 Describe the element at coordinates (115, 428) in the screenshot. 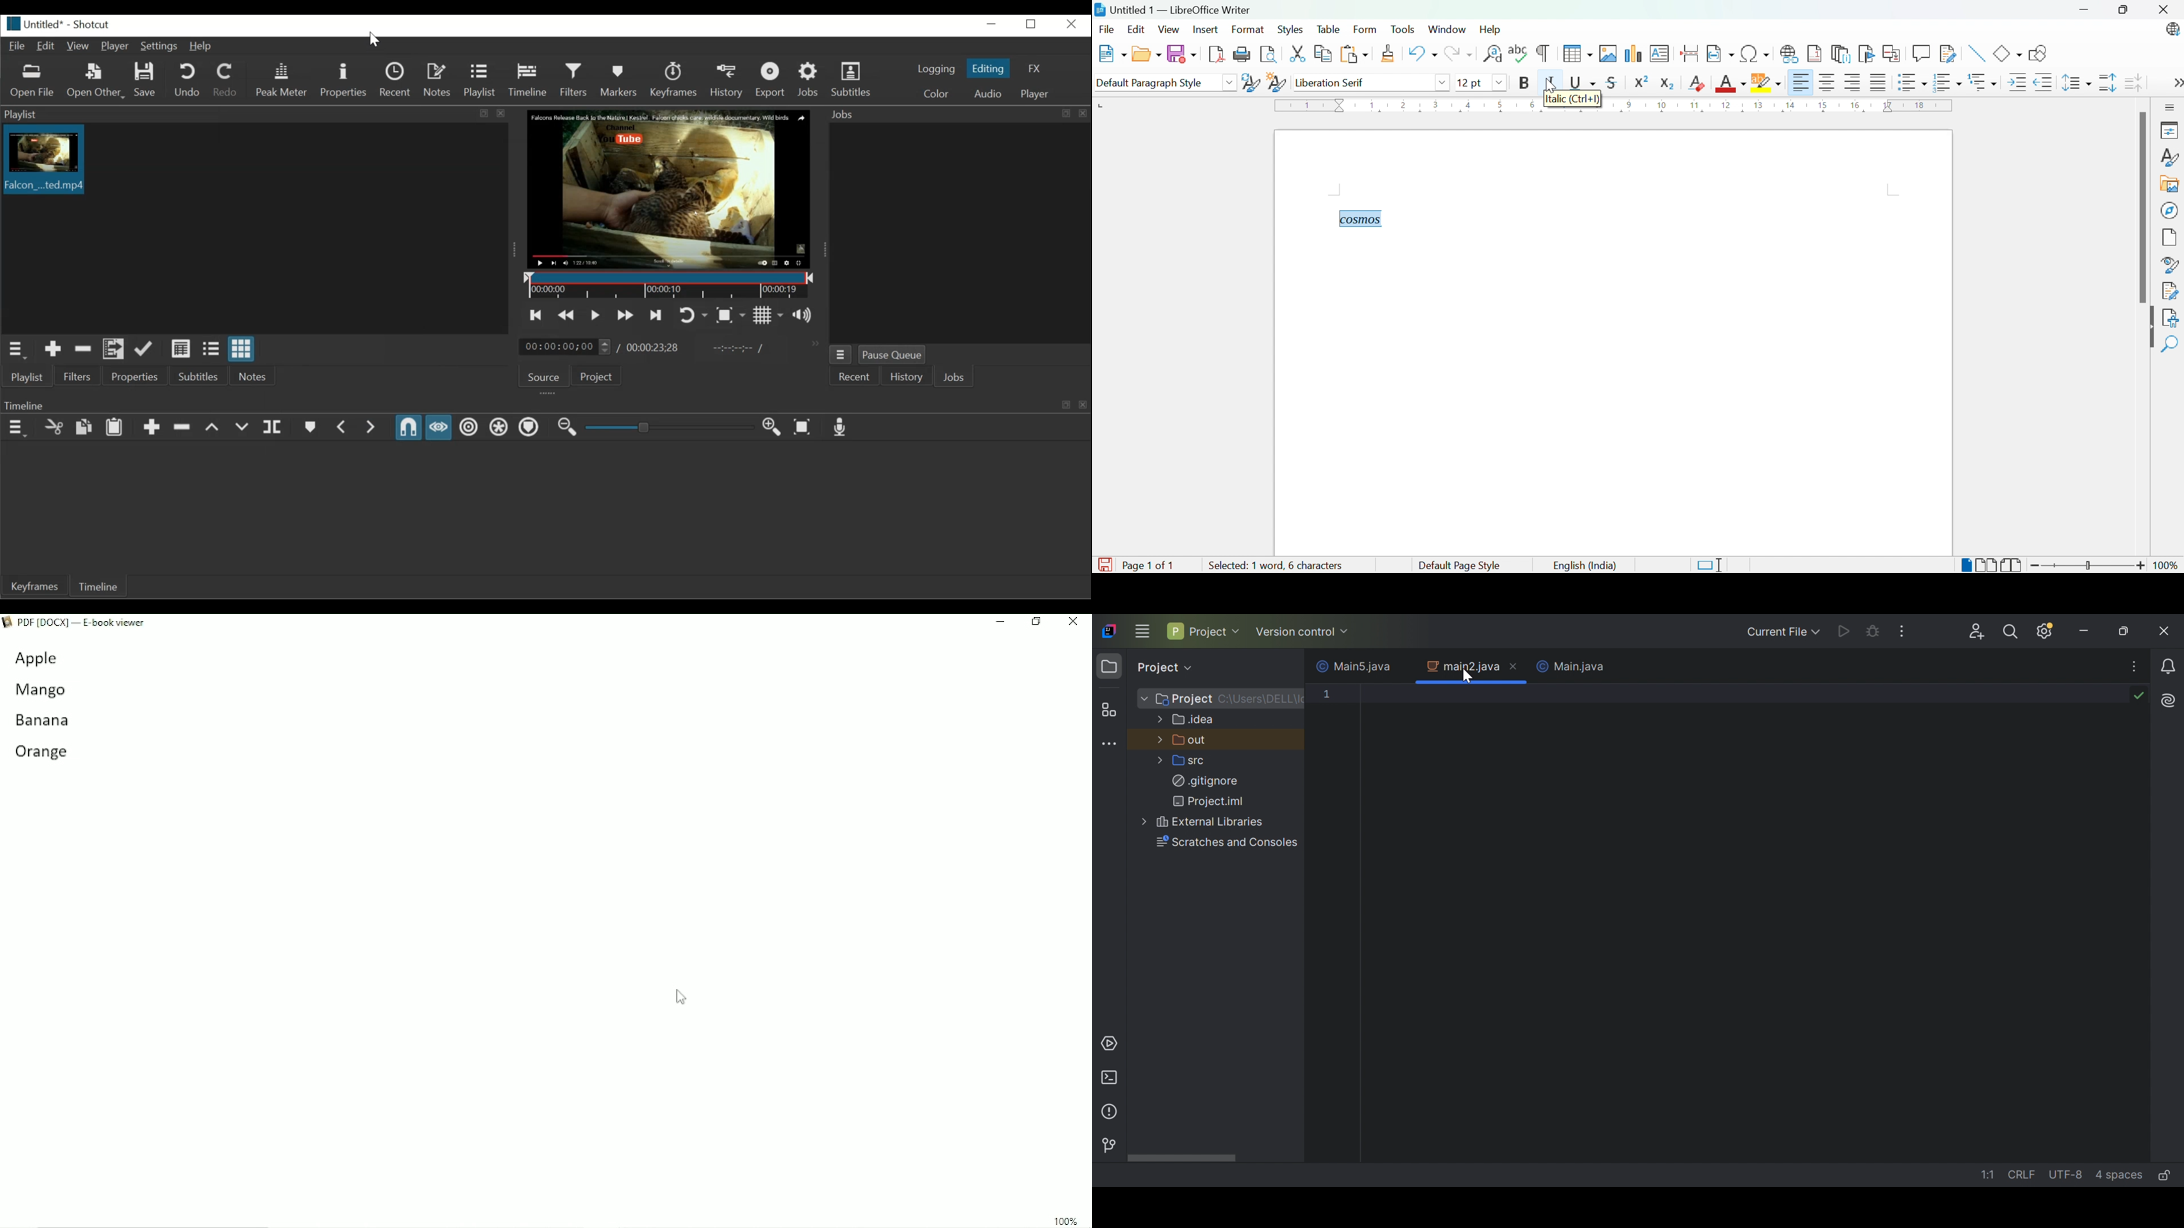

I see `Paste` at that location.